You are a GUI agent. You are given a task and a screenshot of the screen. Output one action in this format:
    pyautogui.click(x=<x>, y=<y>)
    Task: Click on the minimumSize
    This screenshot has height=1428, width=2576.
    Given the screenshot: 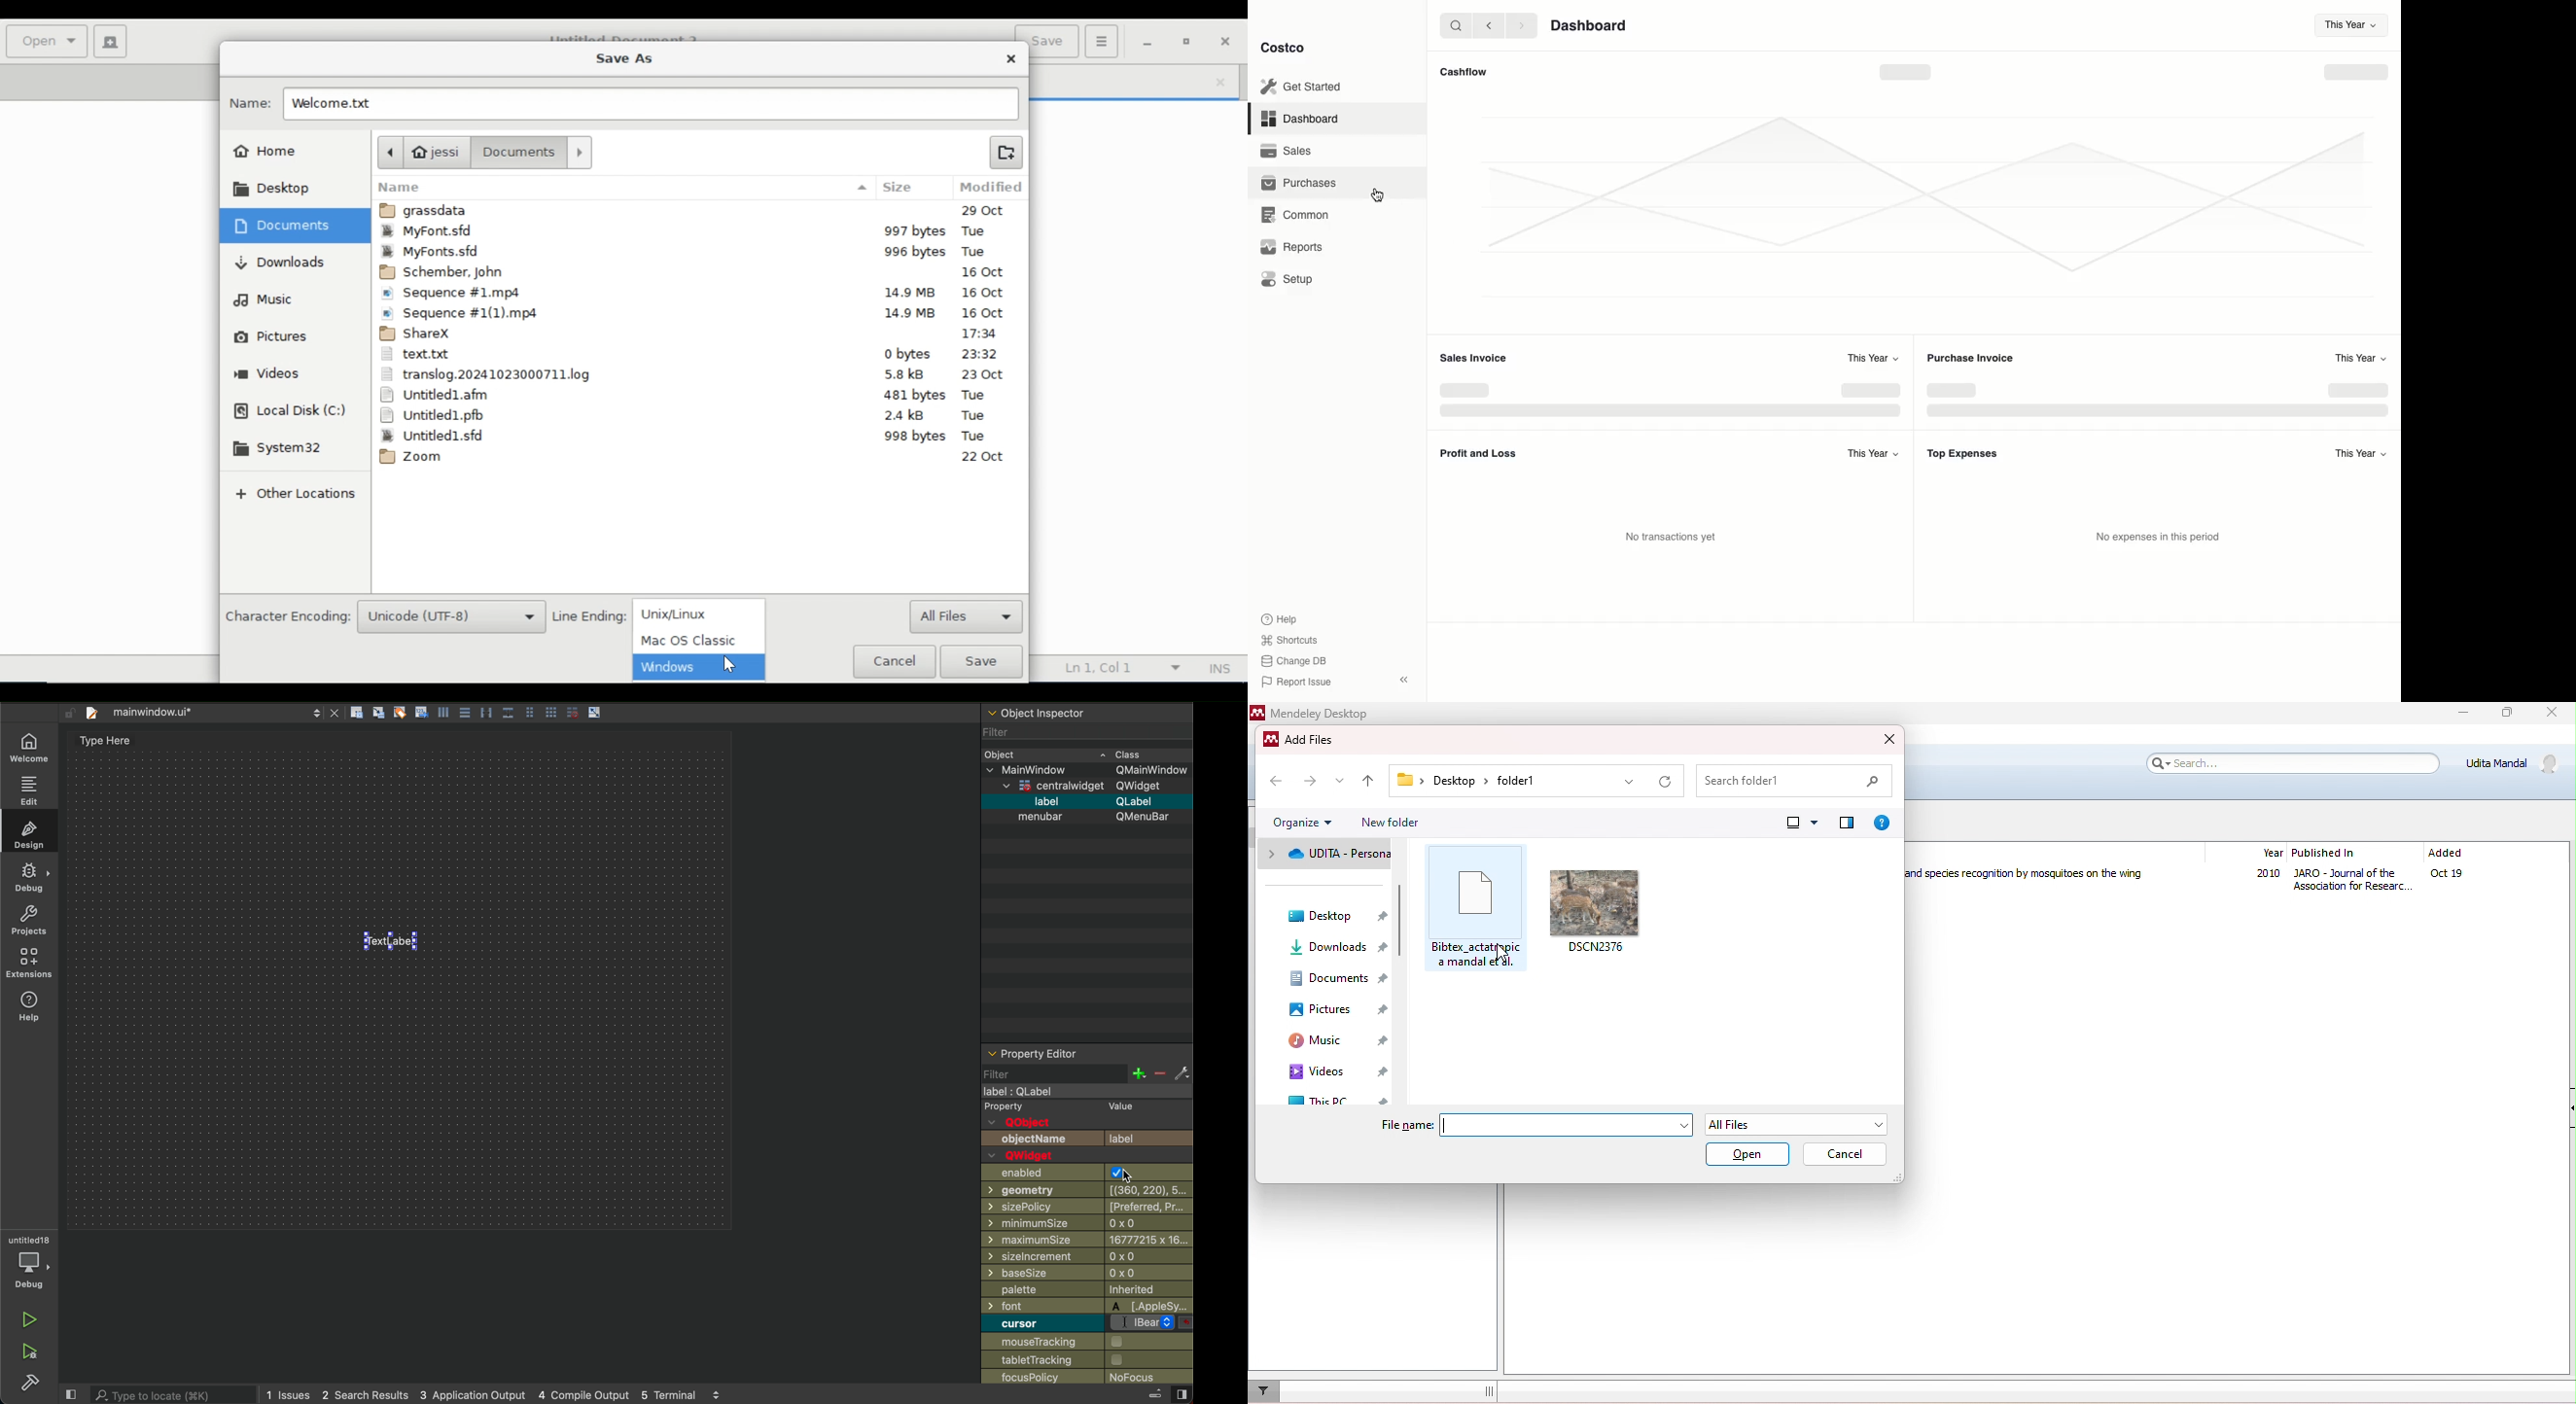 What is the action you would take?
    pyautogui.click(x=1042, y=1222)
    